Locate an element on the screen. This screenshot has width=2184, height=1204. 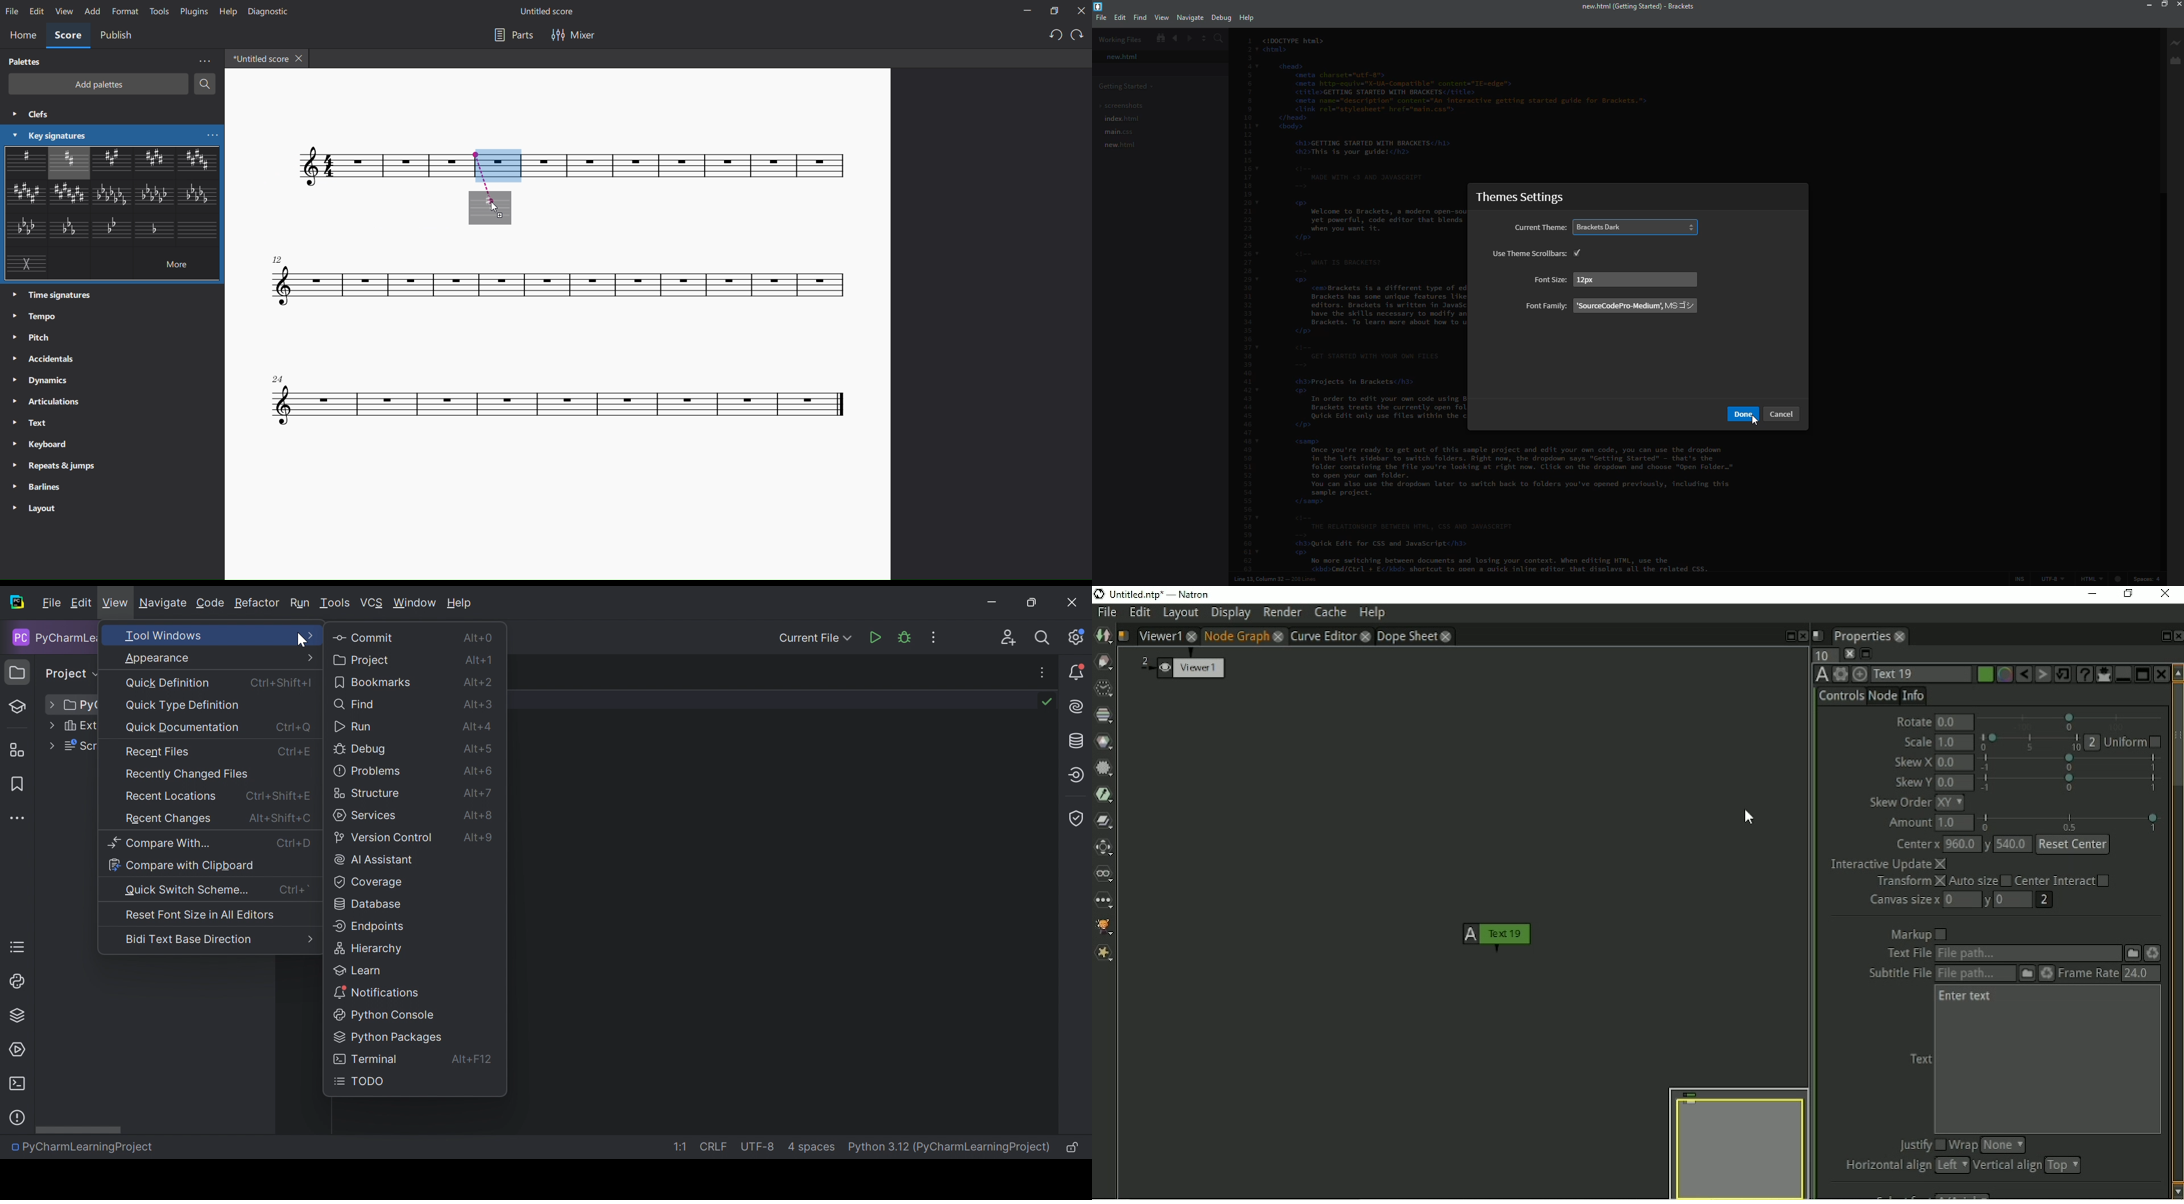
Ctrl+Shift+| is located at coordinates (283, 682).